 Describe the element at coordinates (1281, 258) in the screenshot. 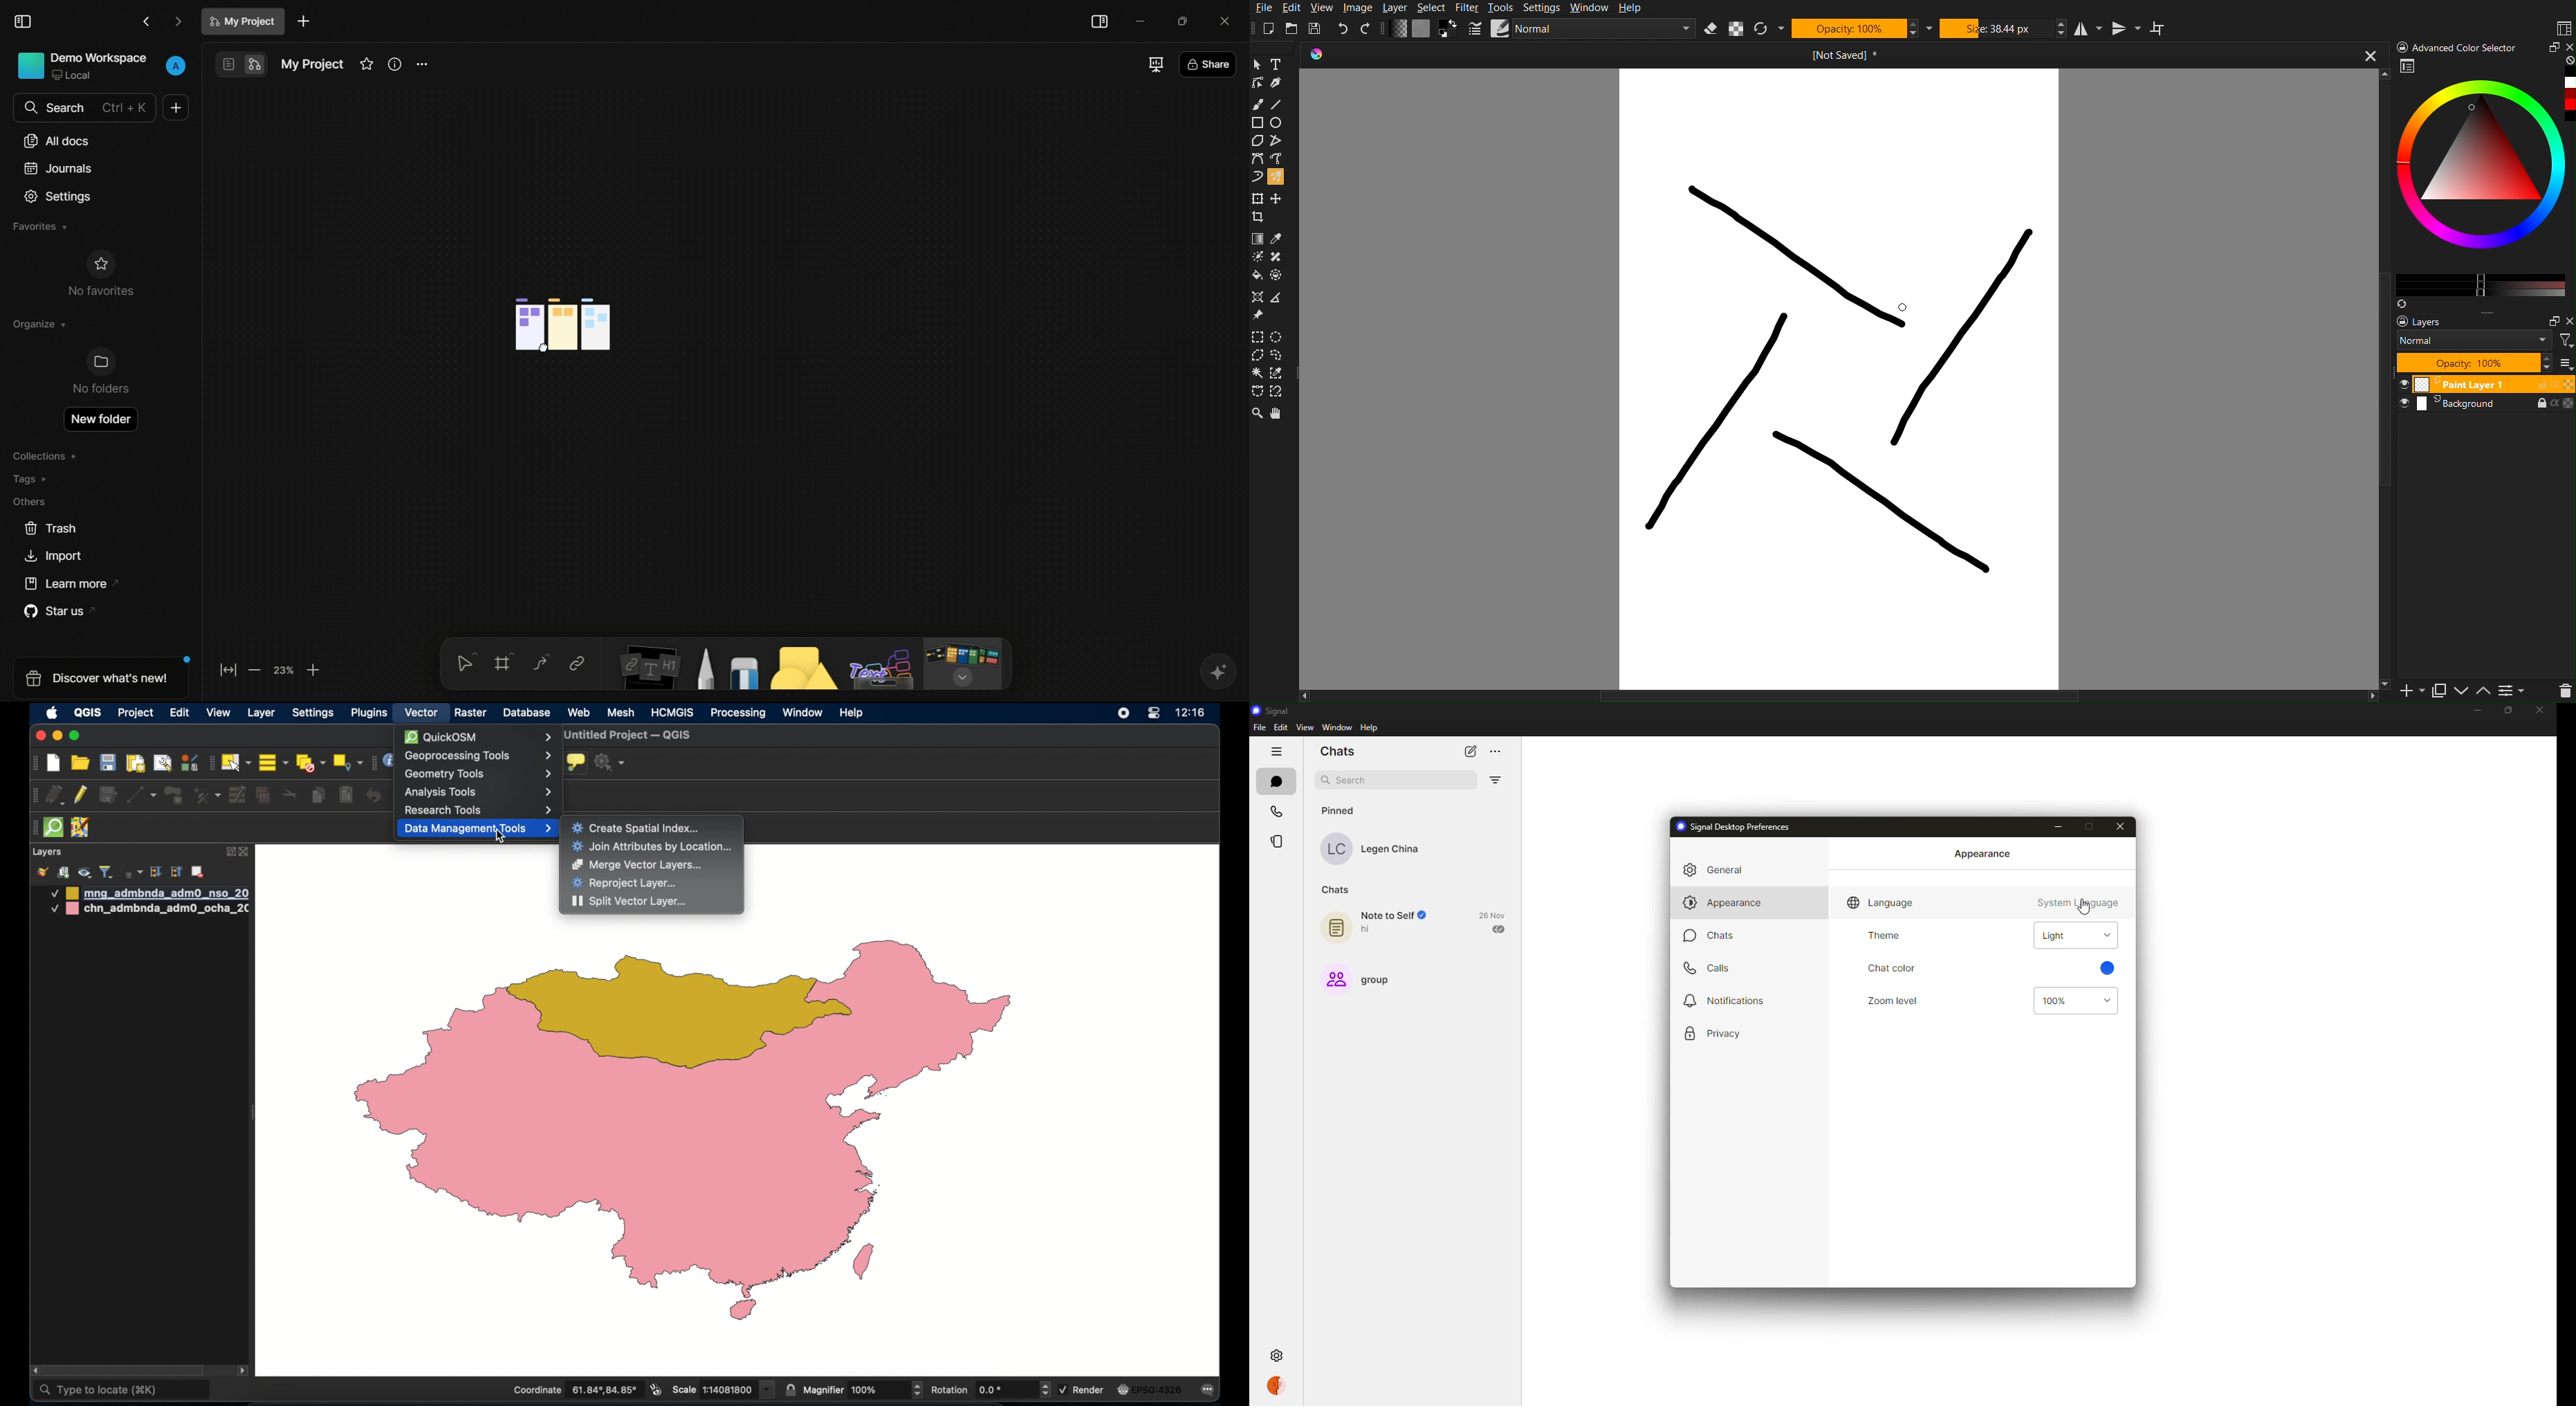

I see `Blemish fix` at that location.